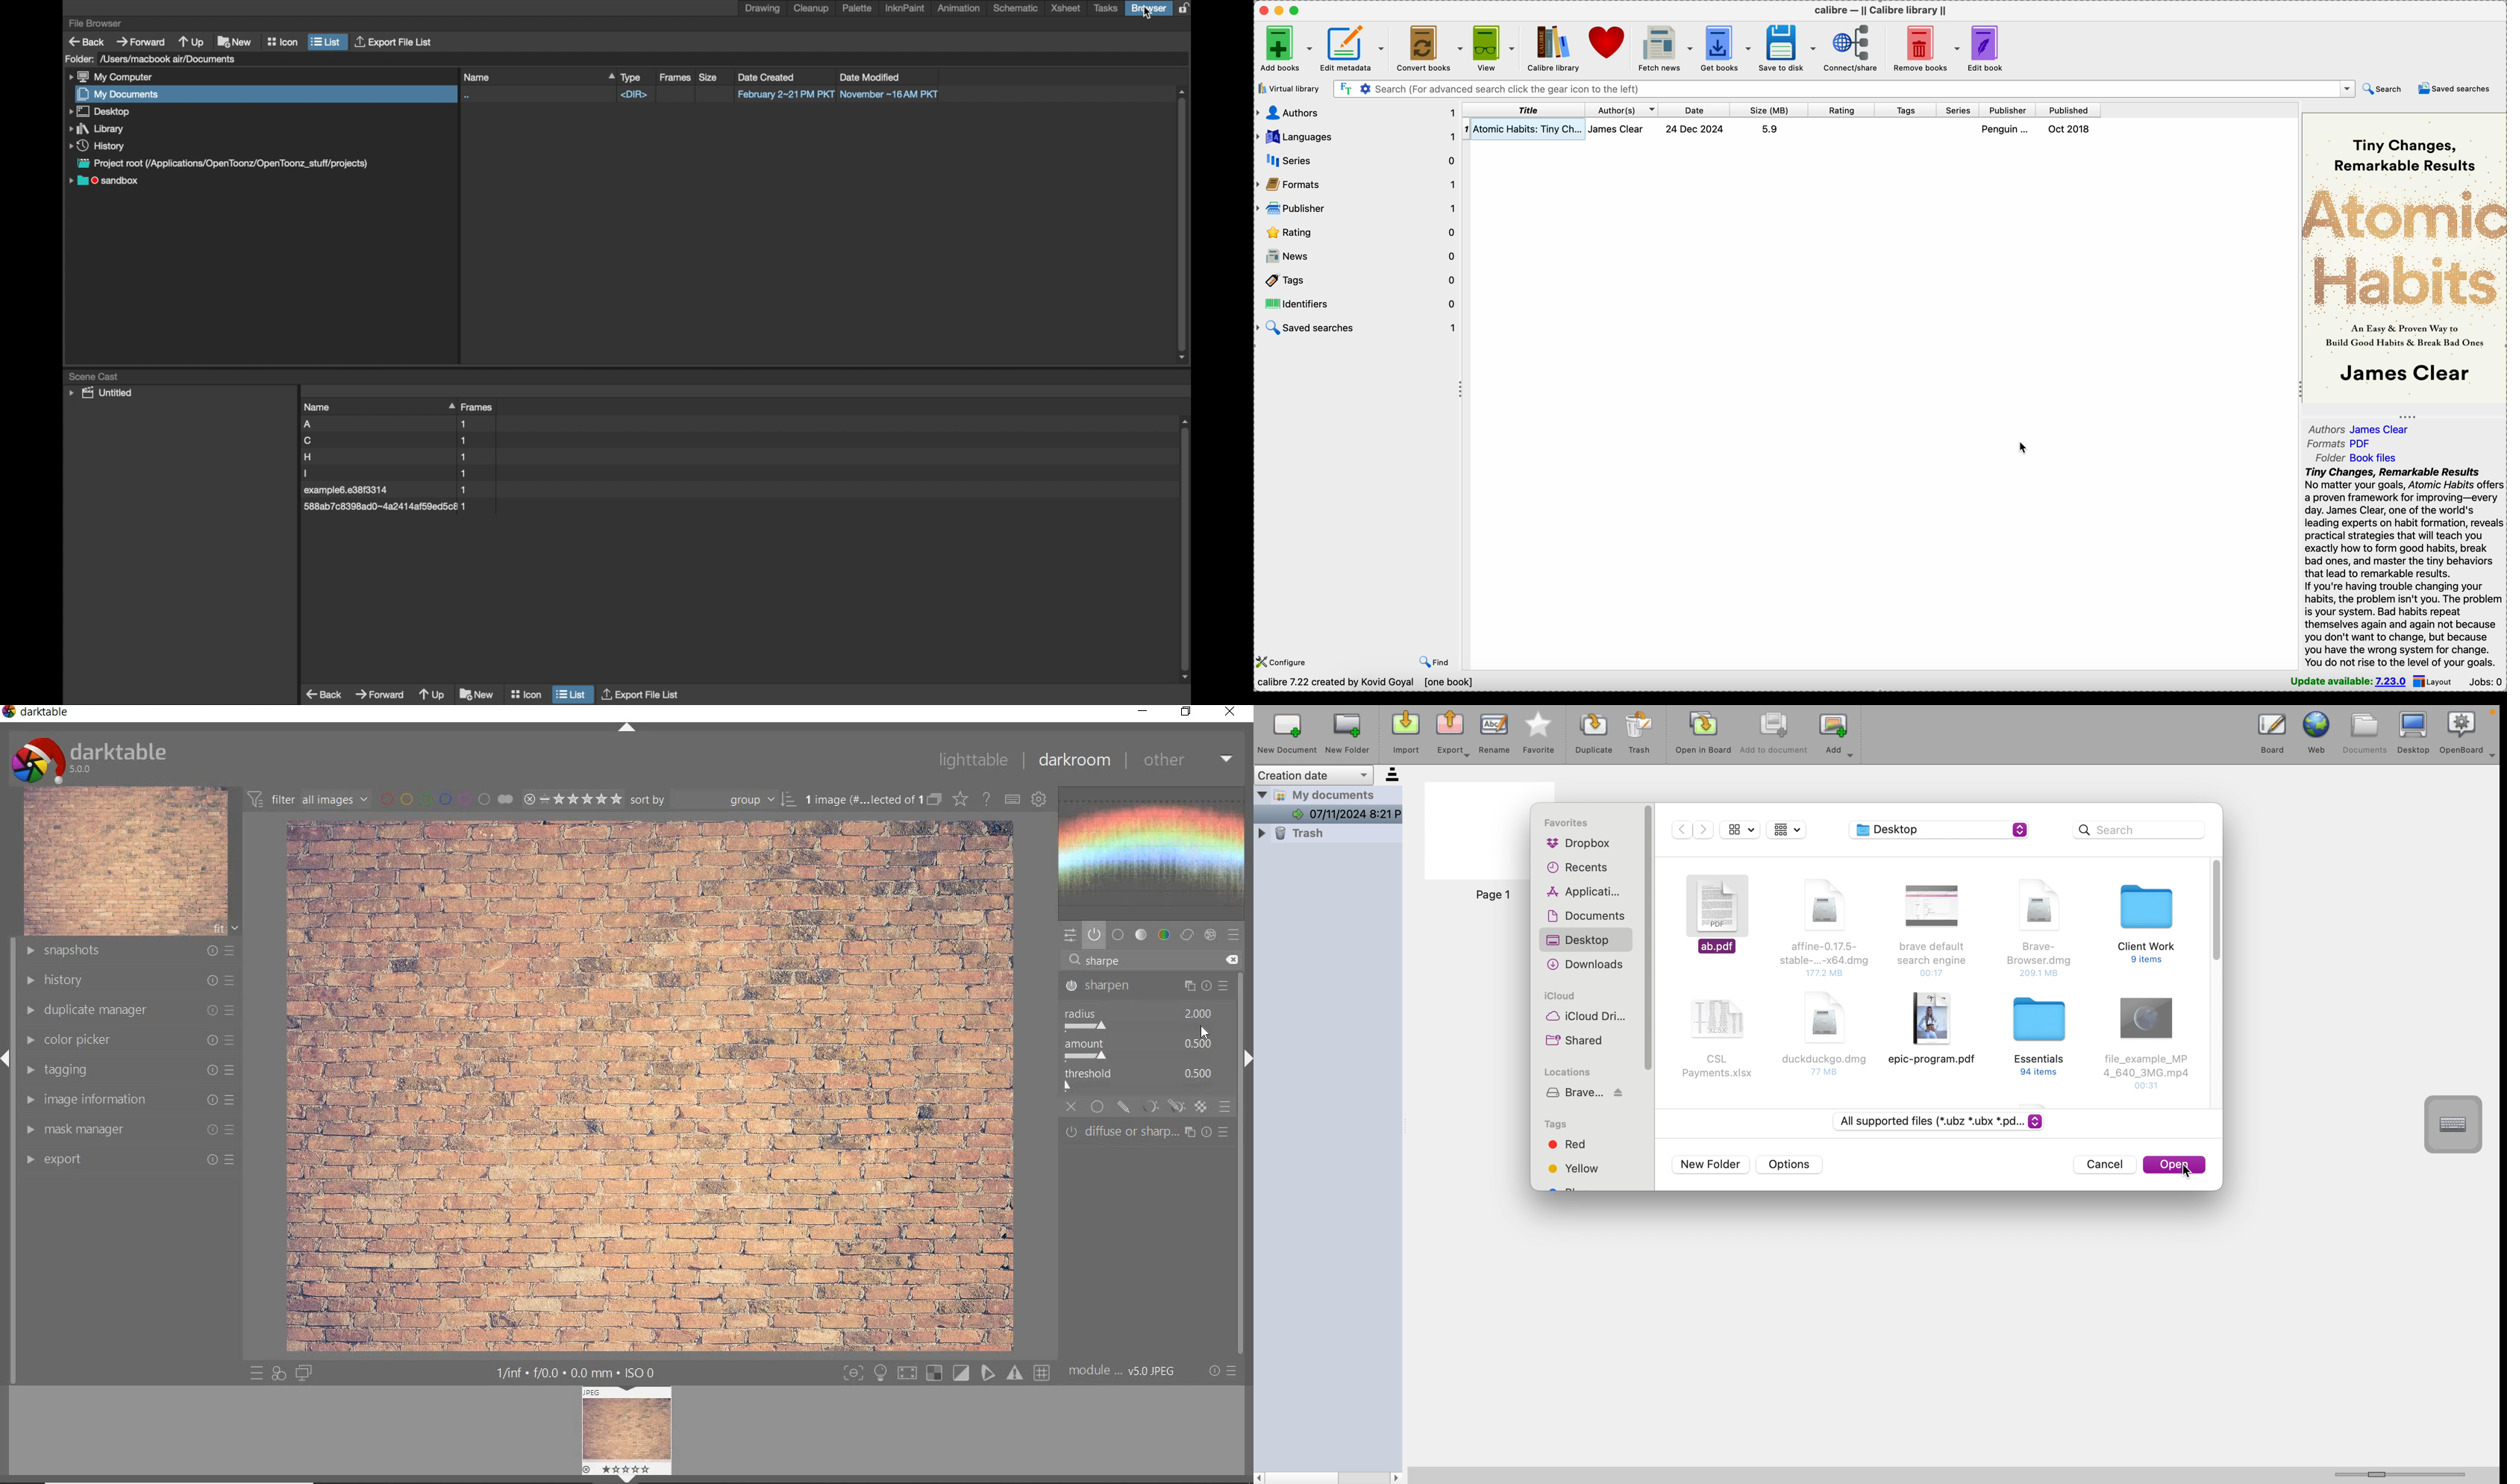 The image size is (2520, 1484). What do you see at coordinates (254, 1373) in the screenshot?
I see `quick access to preset` at bounding box center [254, 1373].